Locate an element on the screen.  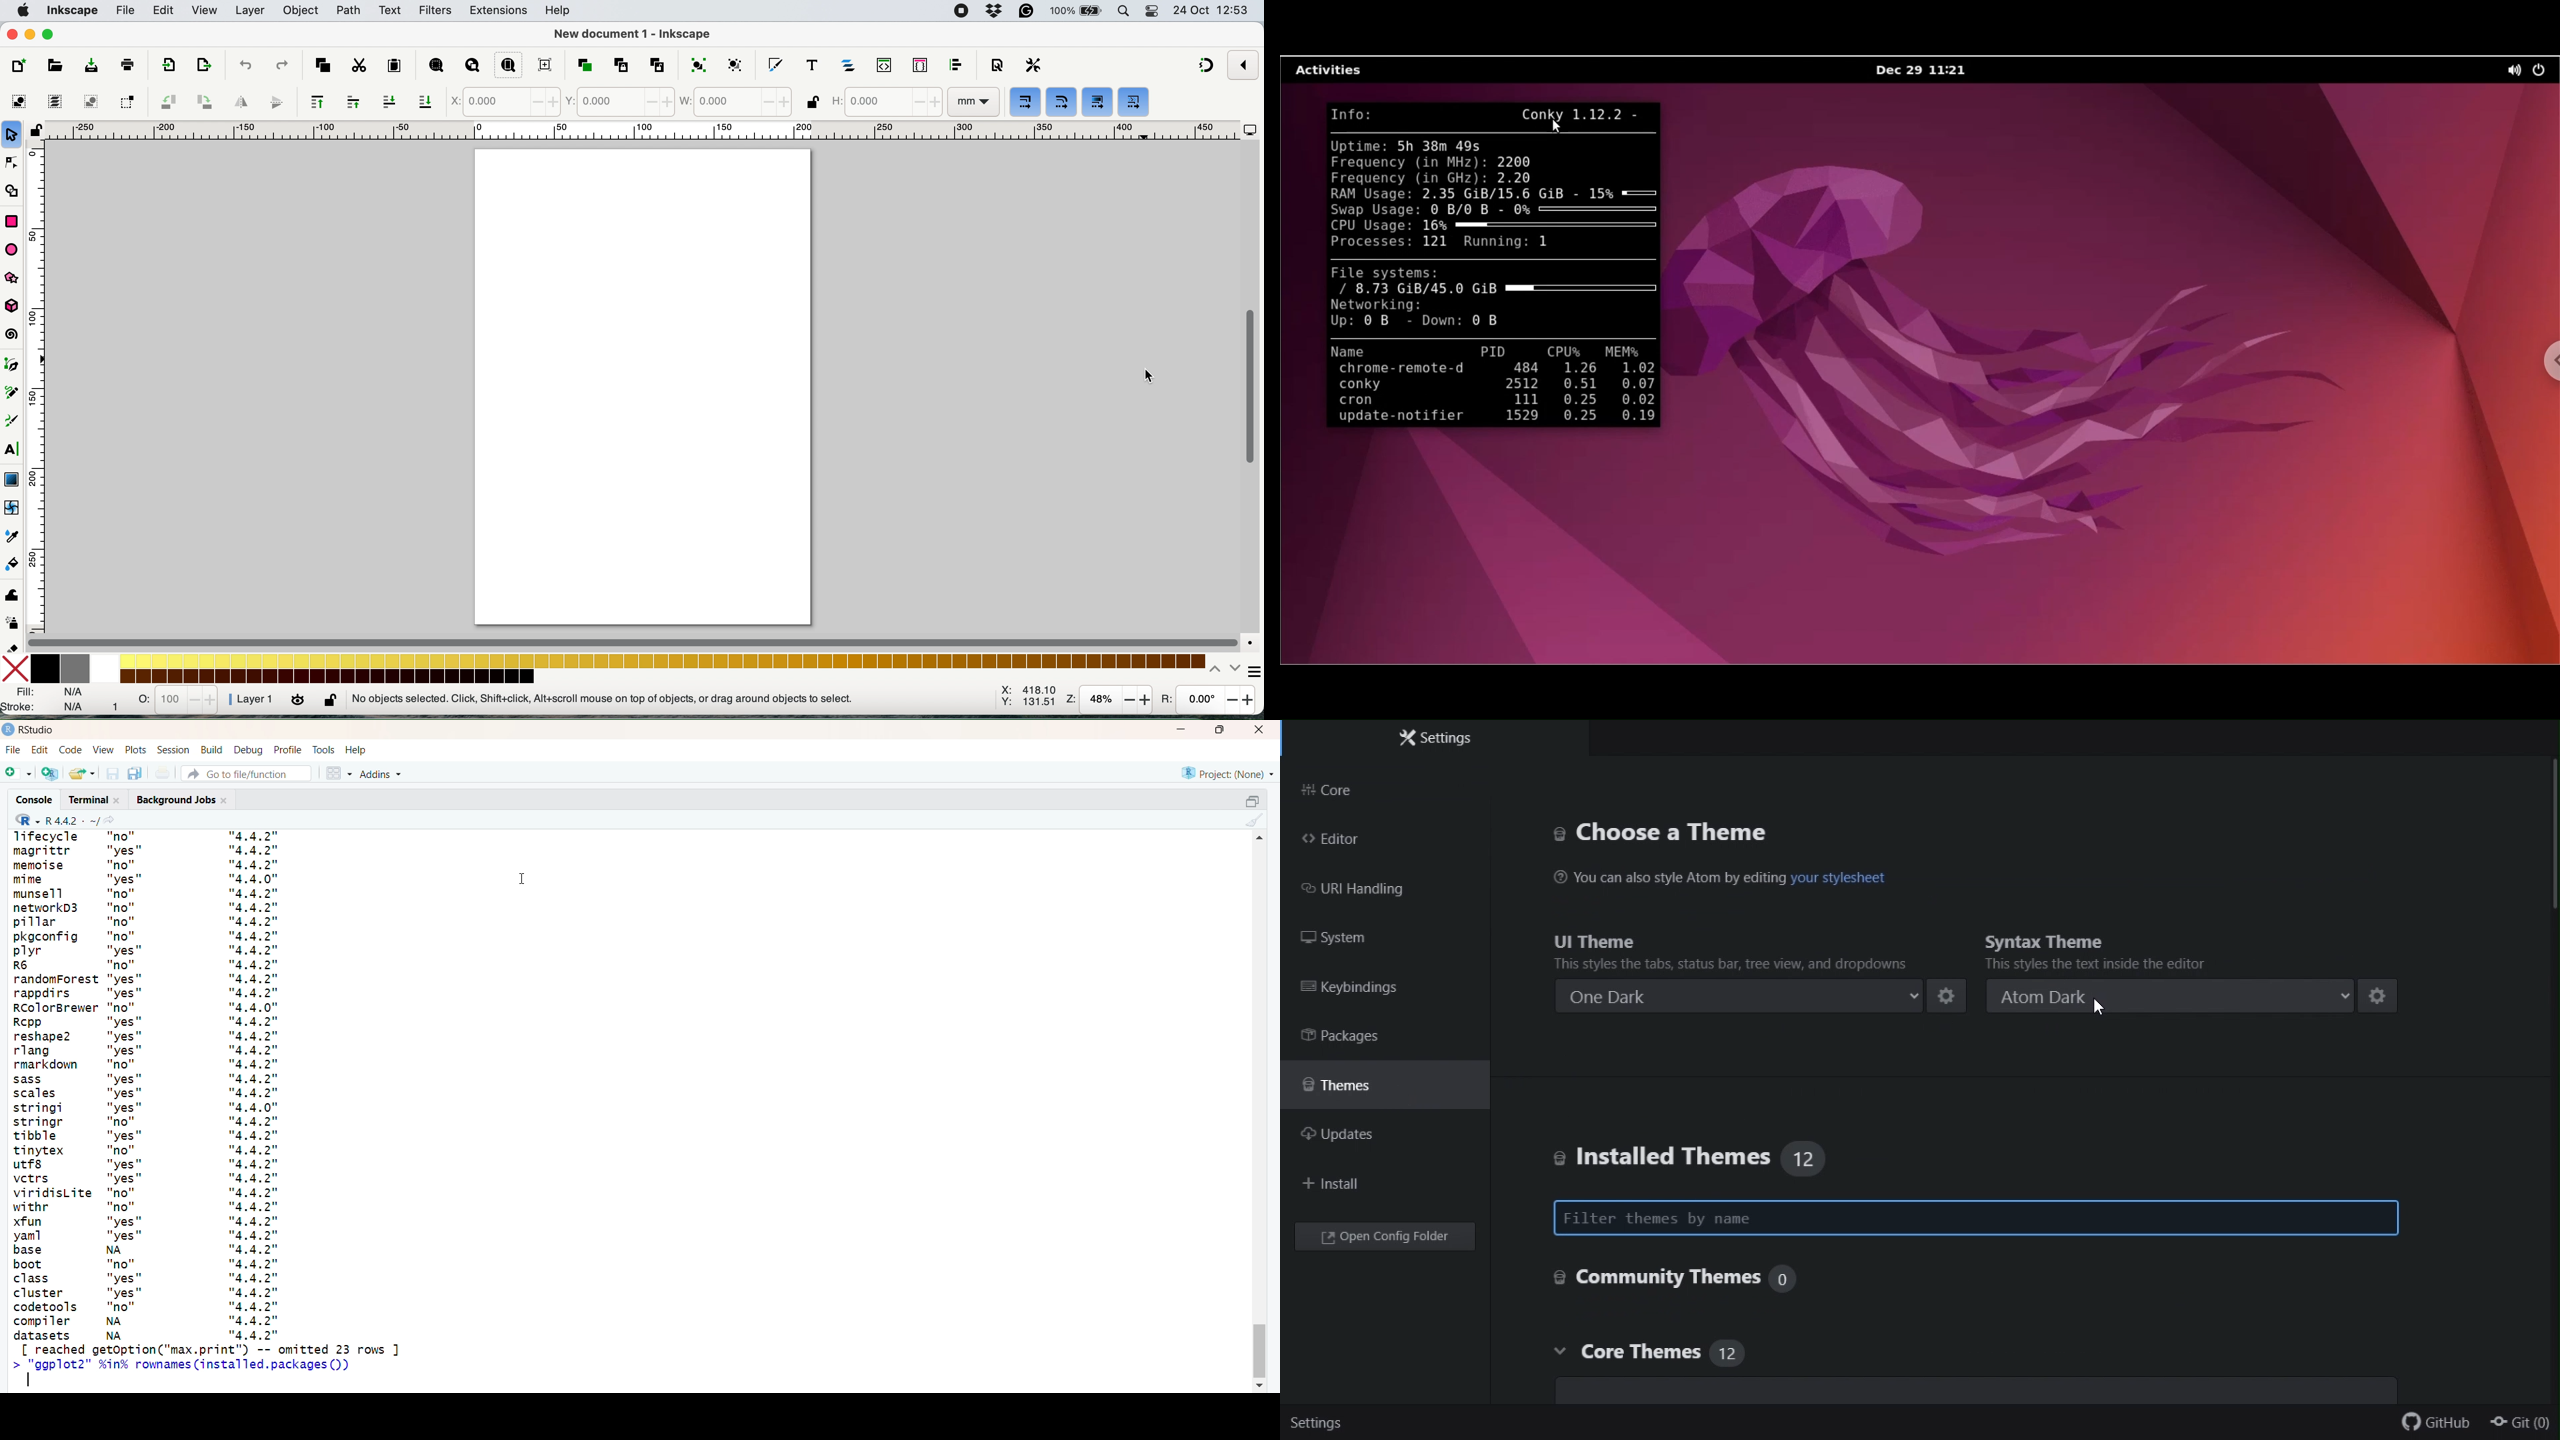
help is located at coordinates (357, 749).